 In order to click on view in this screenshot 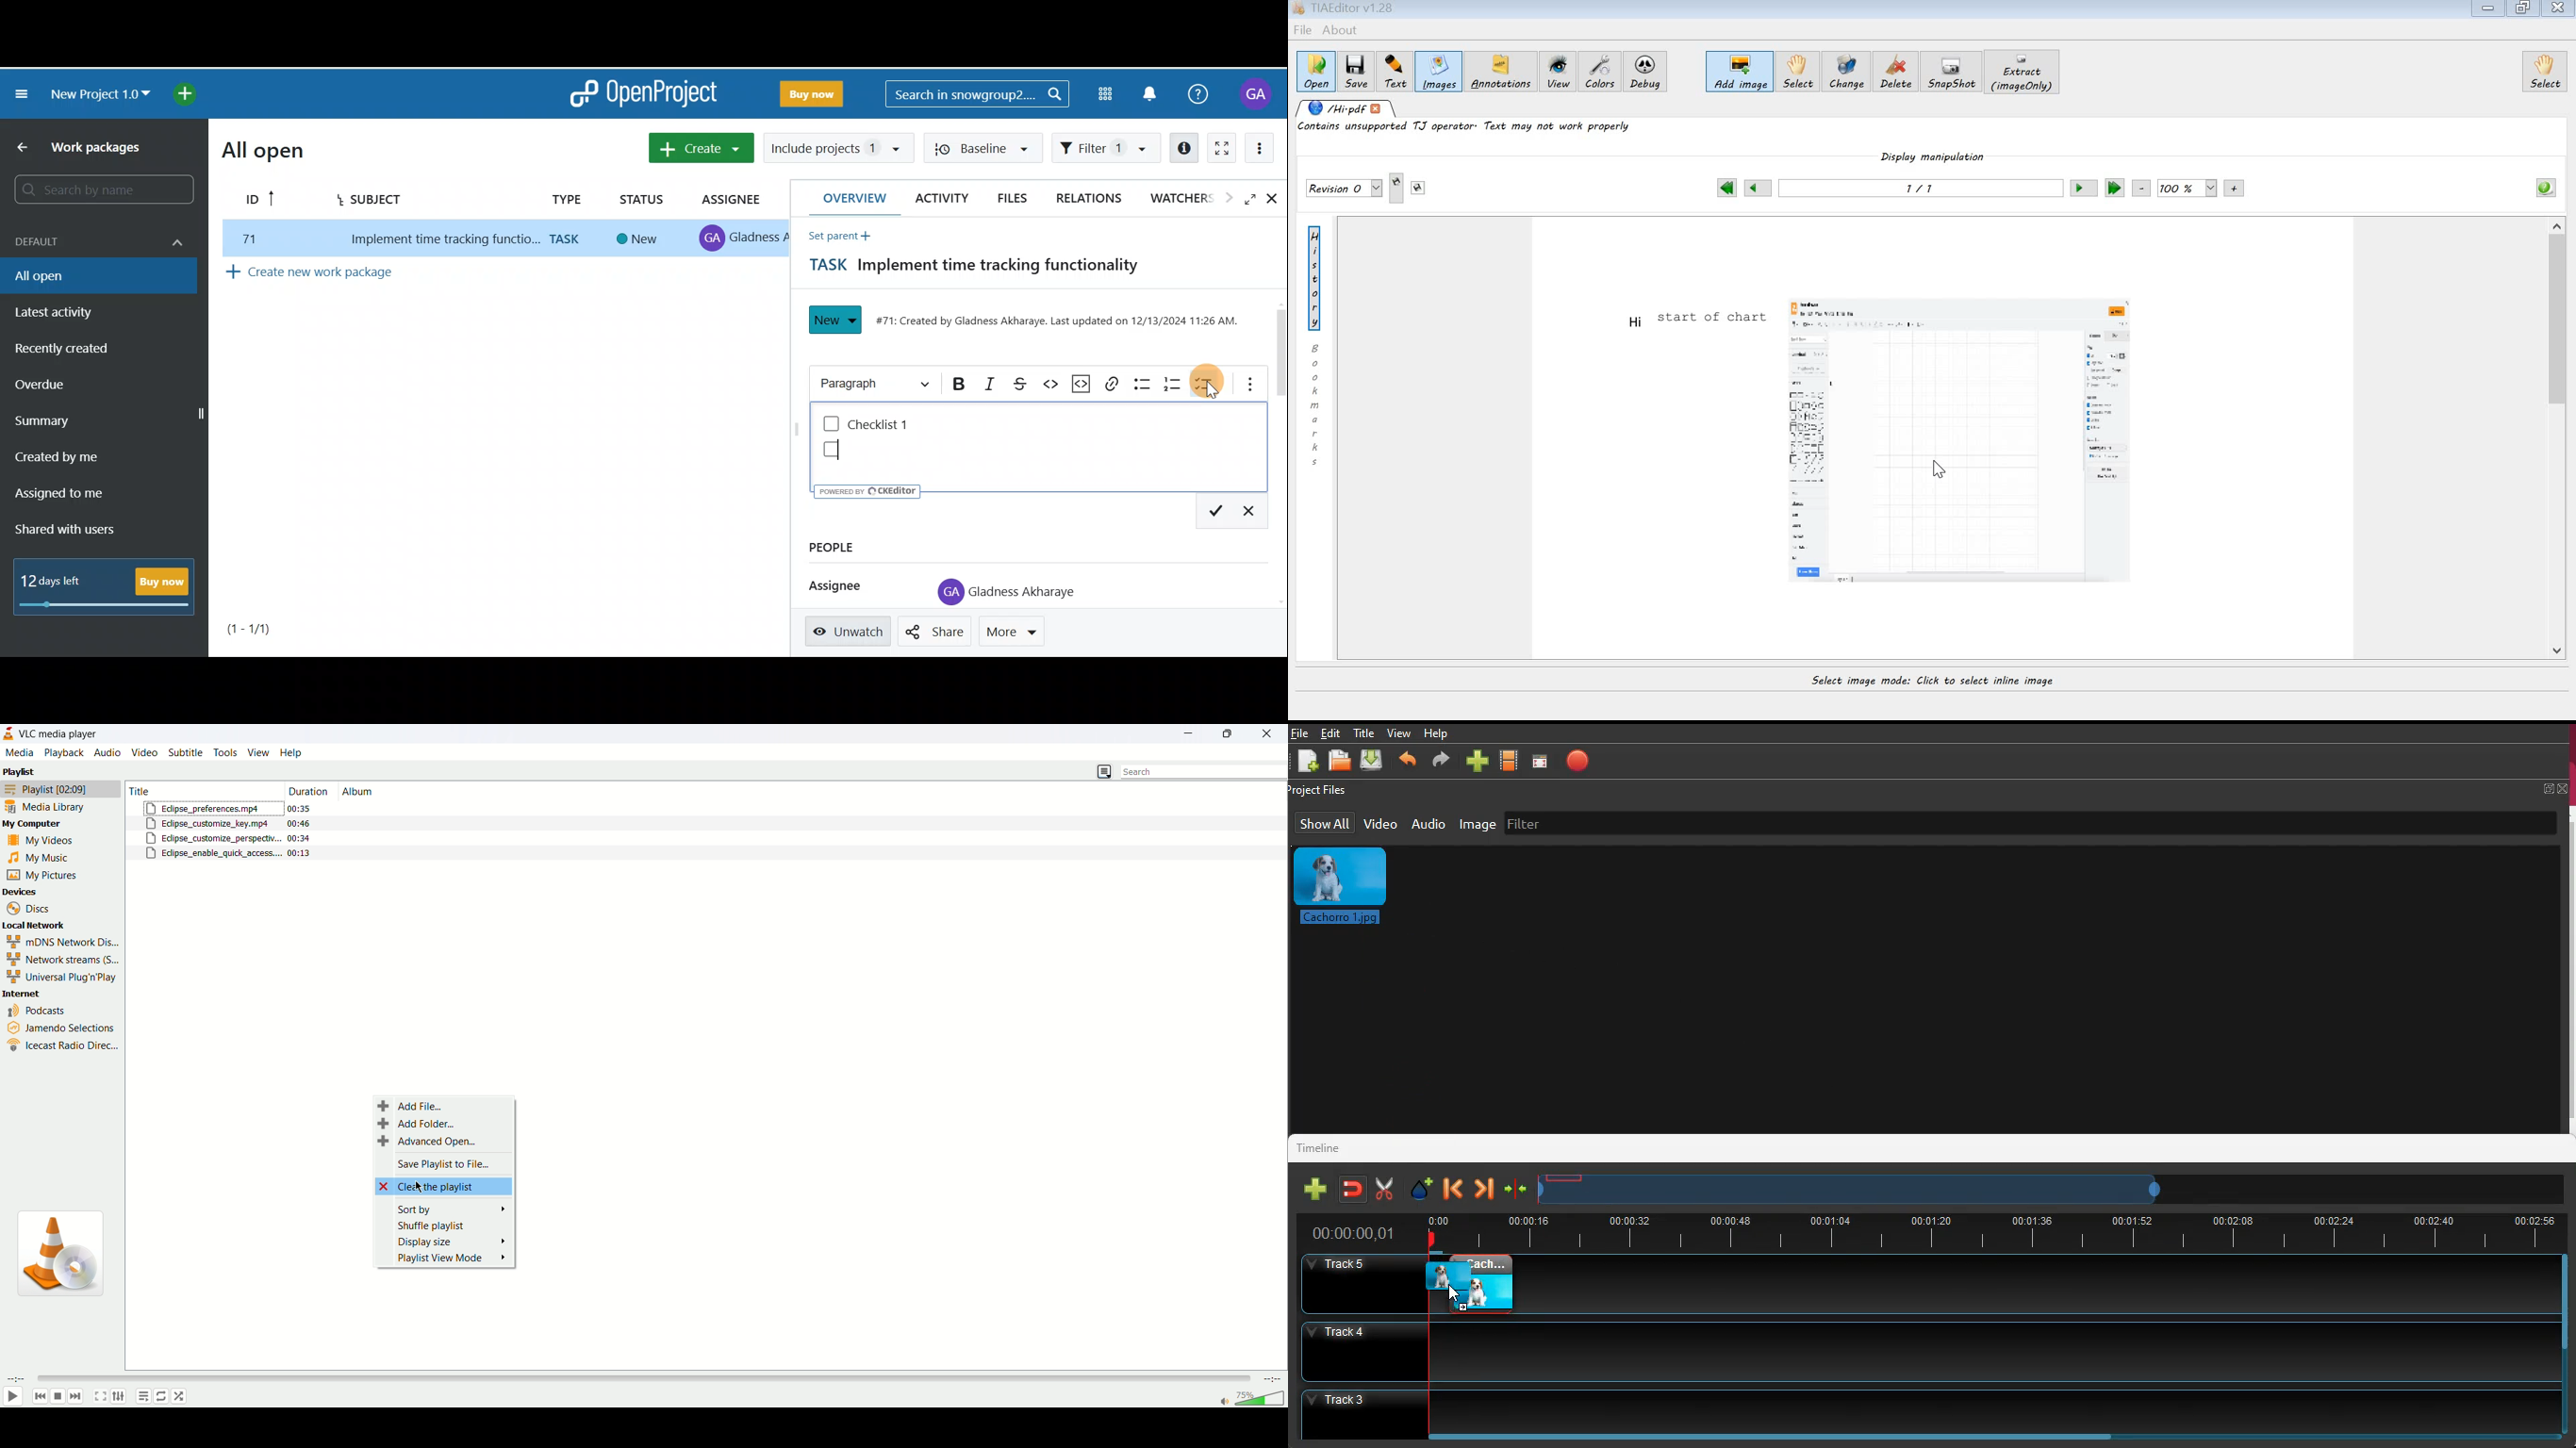, I will do `click(1399, 732)`.